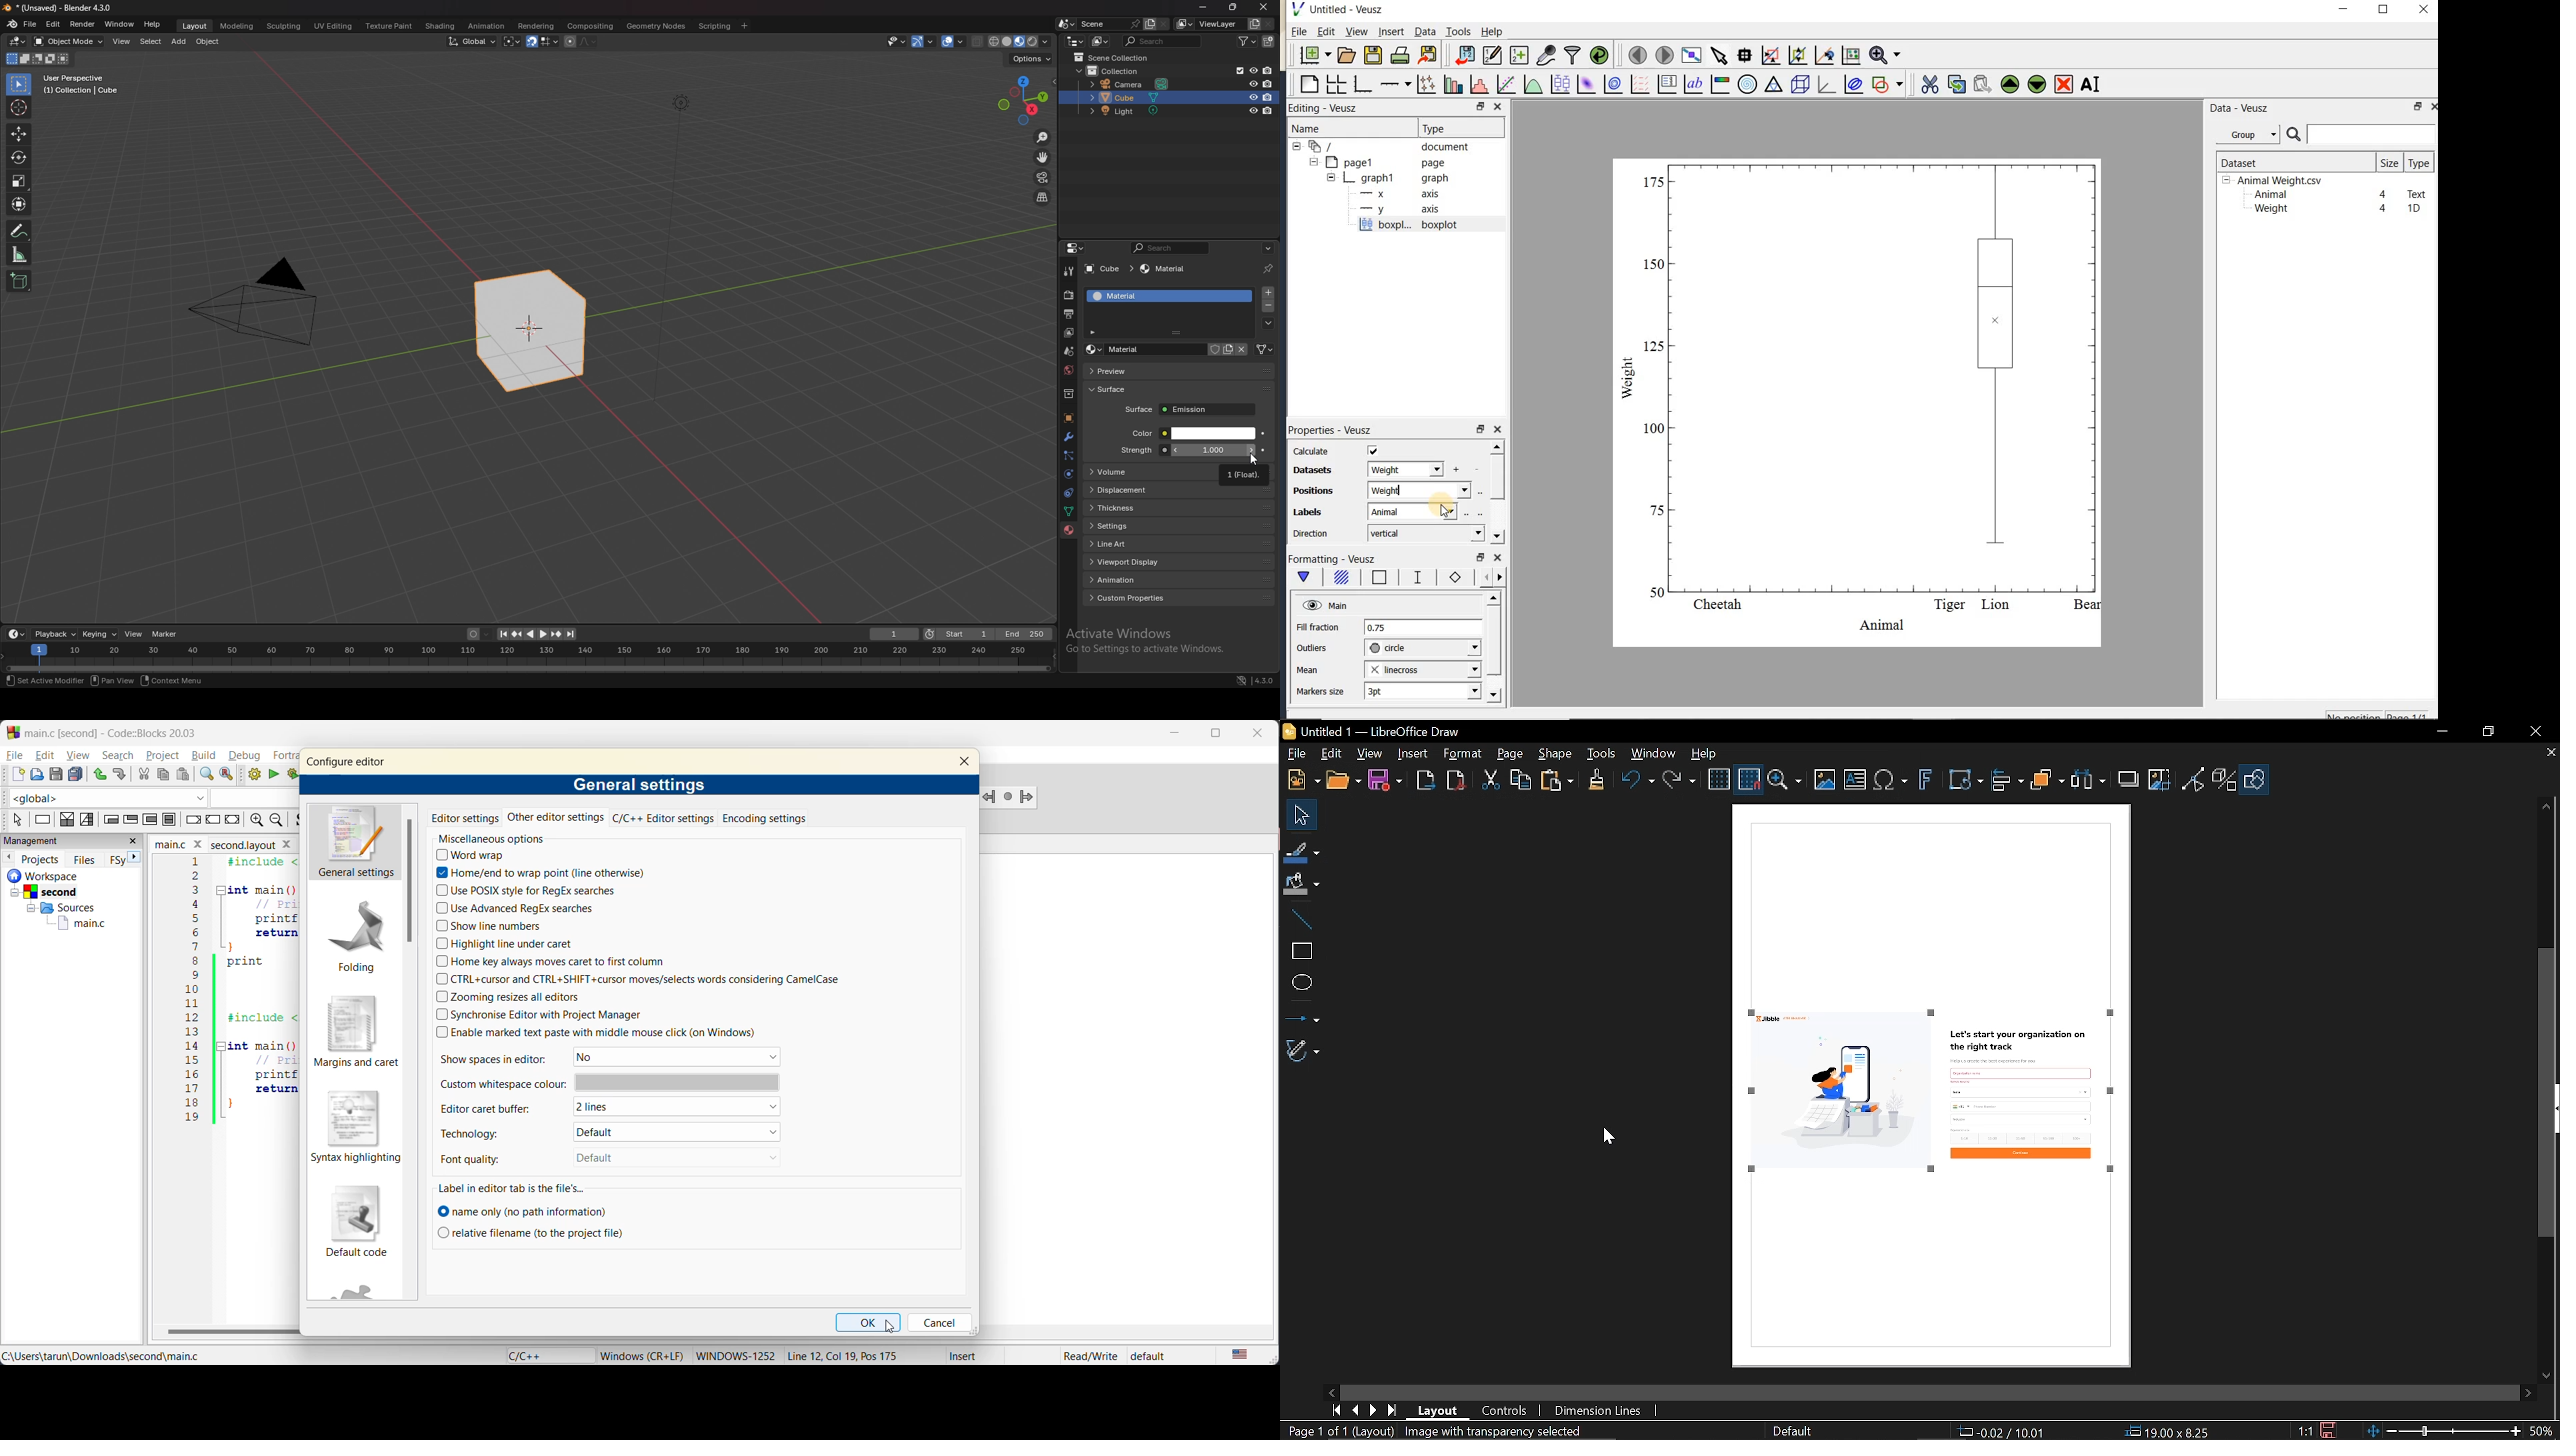 This screenshot has height=1456, width=2576. Describe the element at coordinates (1424, 226) in the screenshot. I see `boxplot` at that location.